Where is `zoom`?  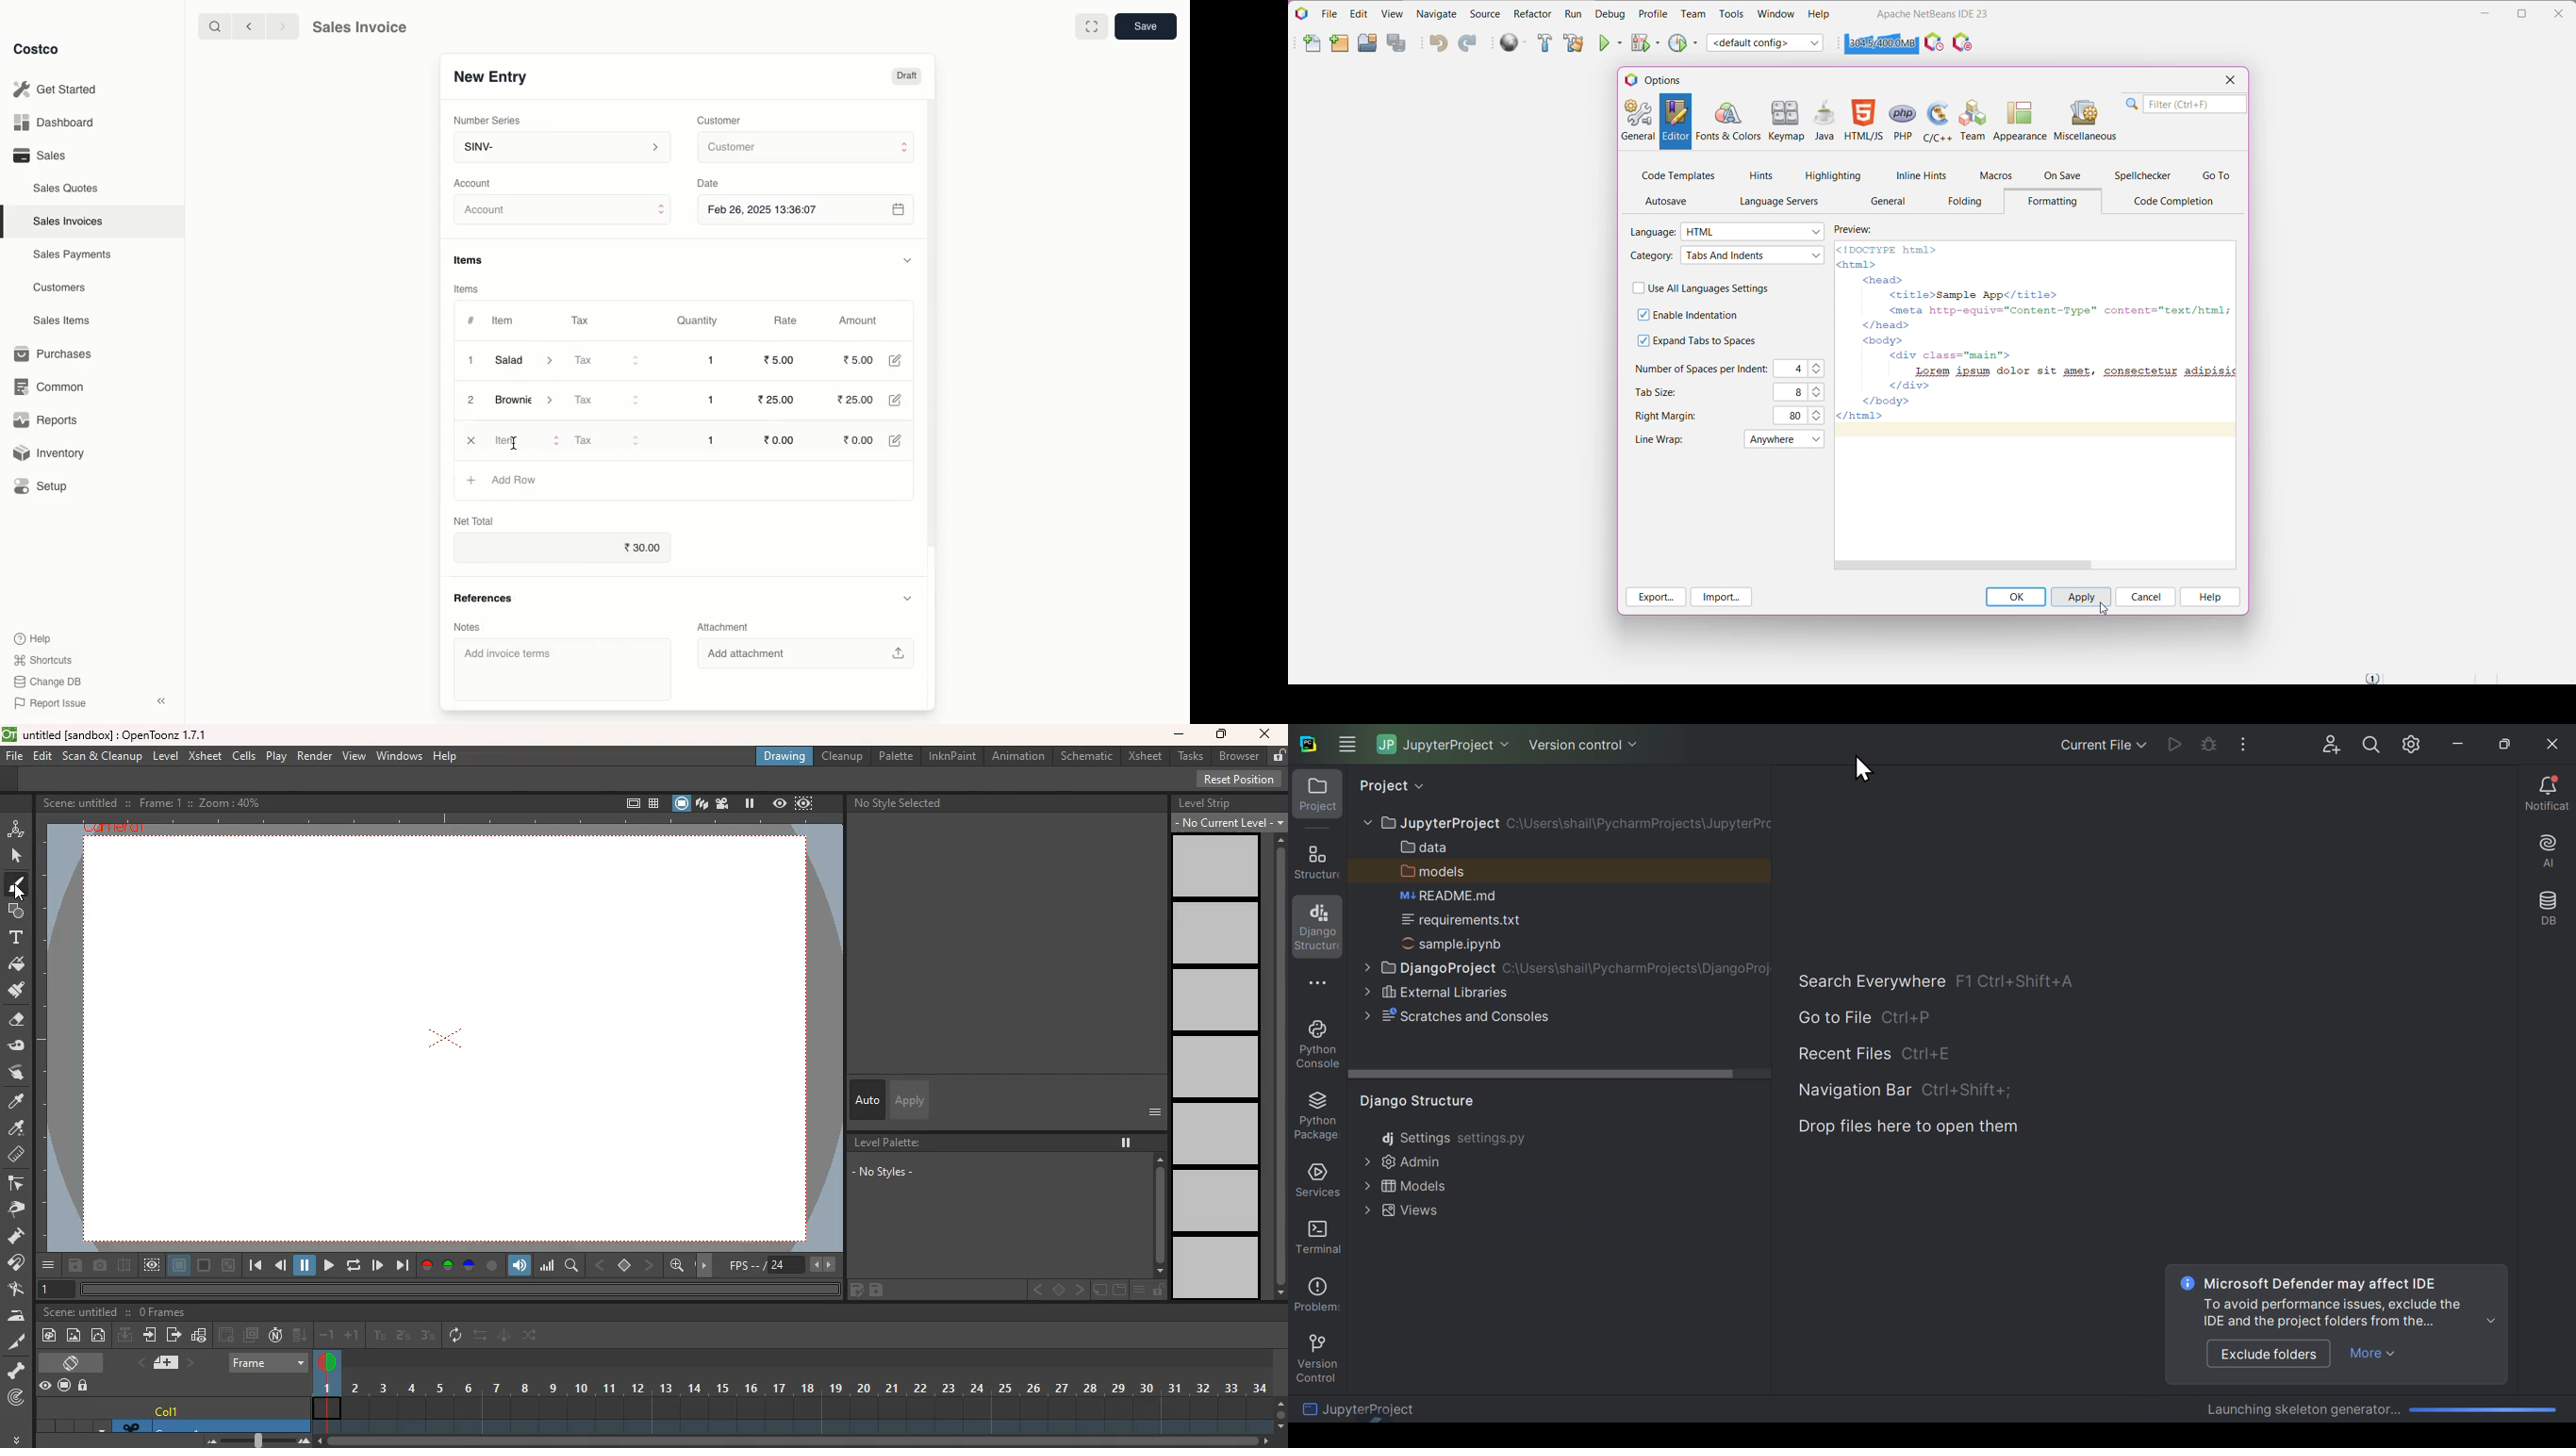 zoom is located at coordinates (1280, 1412).